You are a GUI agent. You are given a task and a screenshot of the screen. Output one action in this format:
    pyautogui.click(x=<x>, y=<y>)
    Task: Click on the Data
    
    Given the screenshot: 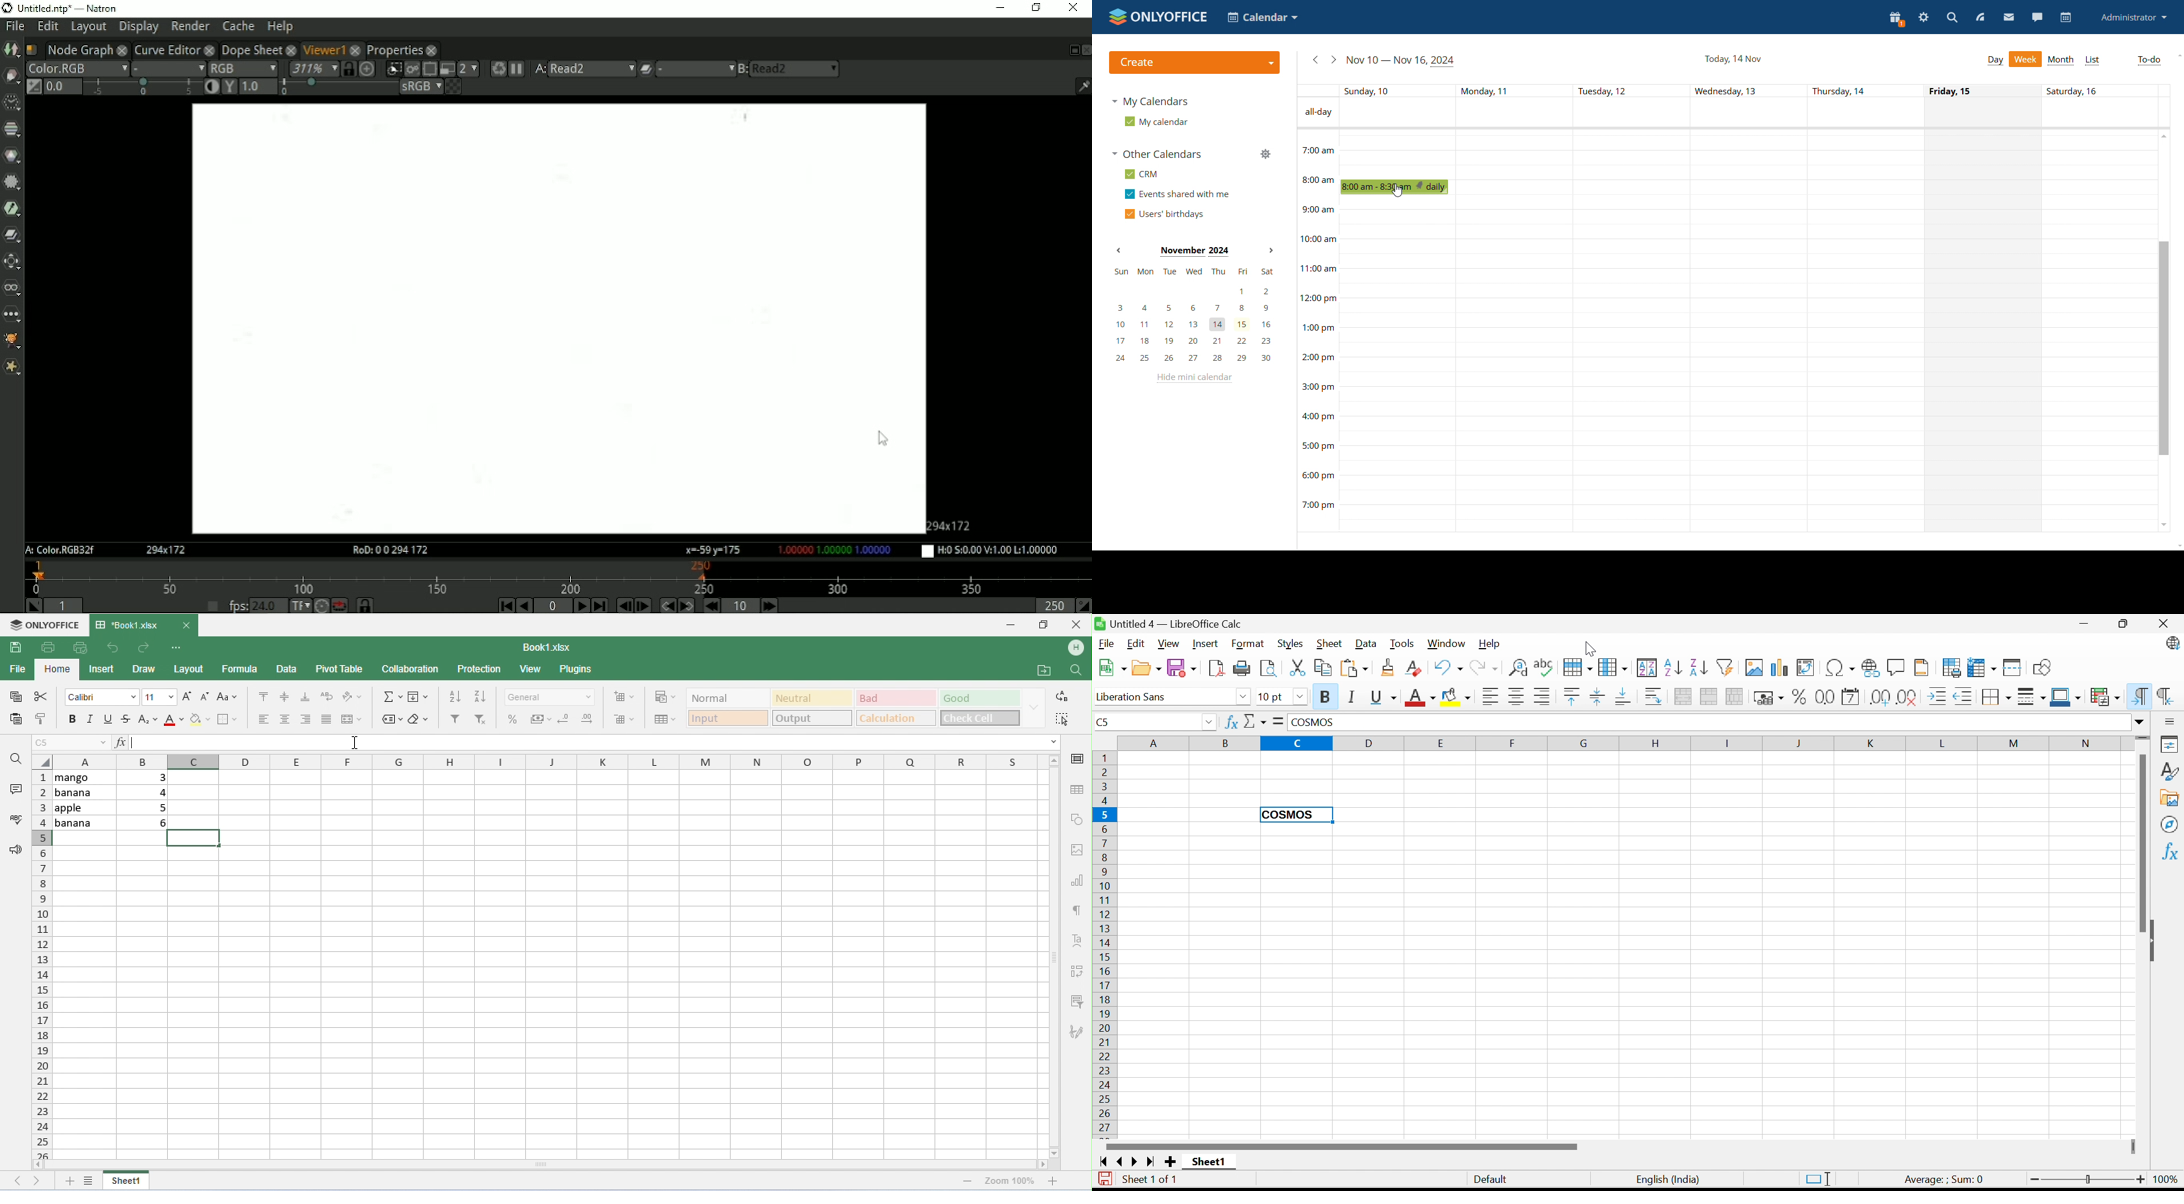 What is the action you would take?
    pyautogui.click(x=1367, y=644)
    